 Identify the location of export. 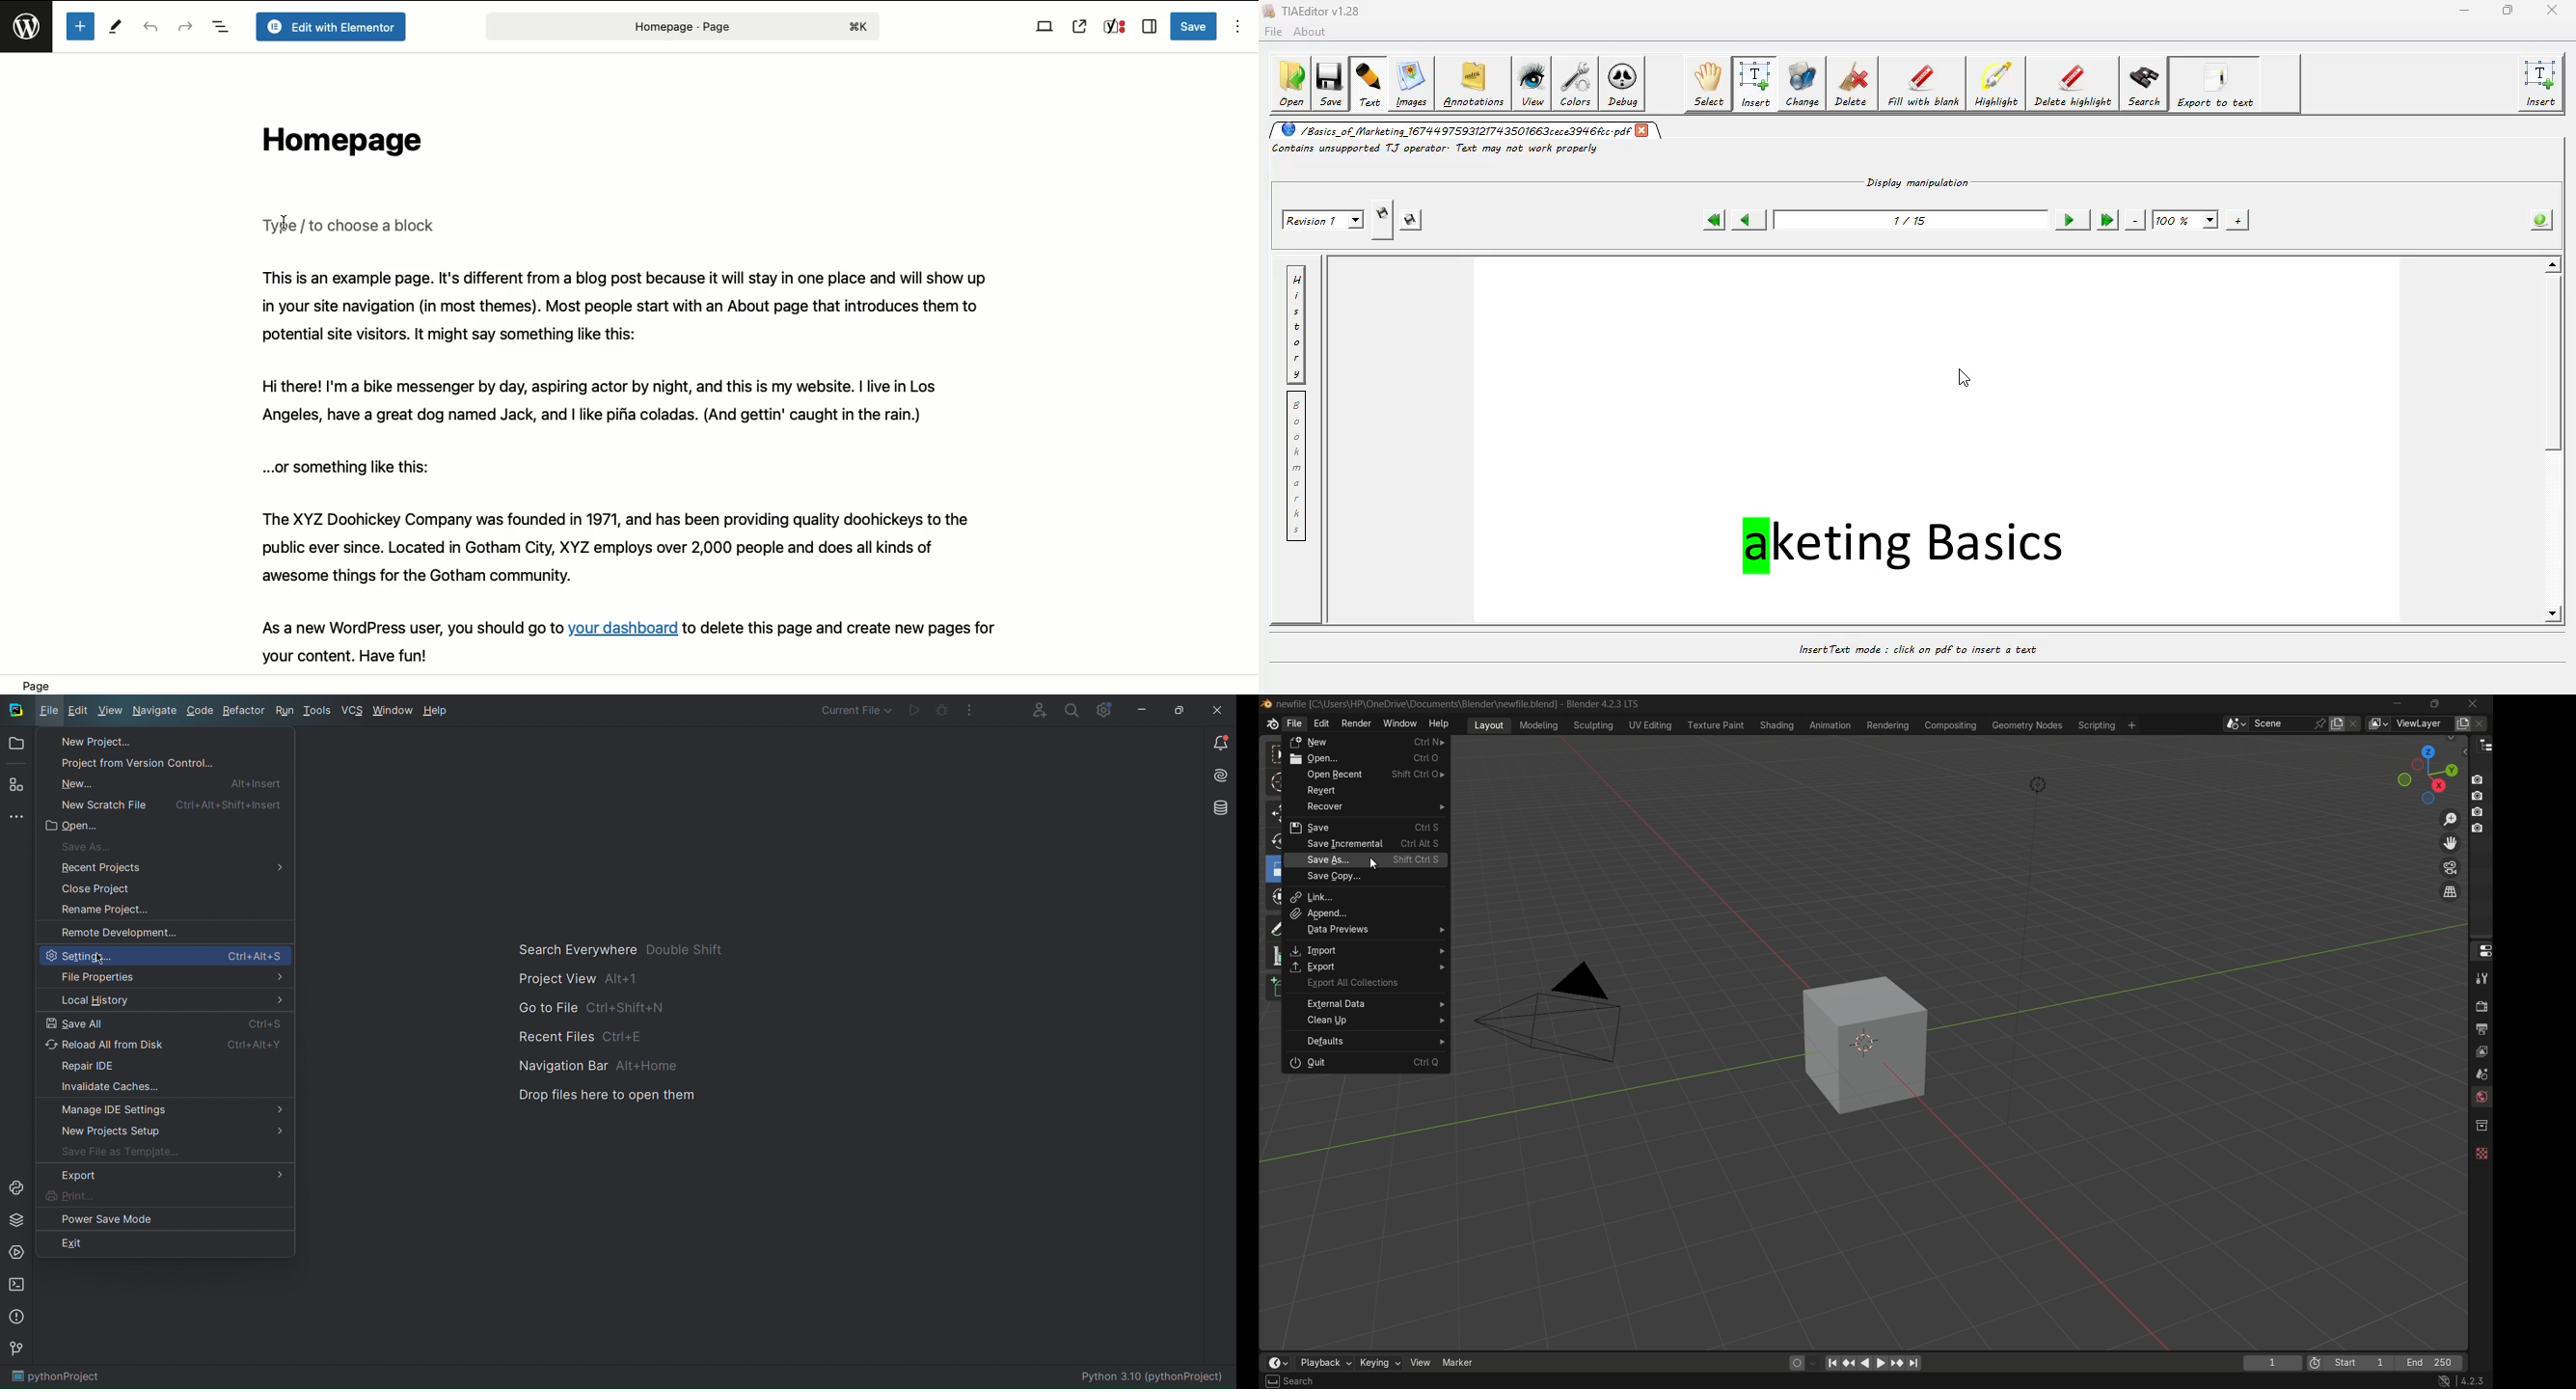
(1365, 967).